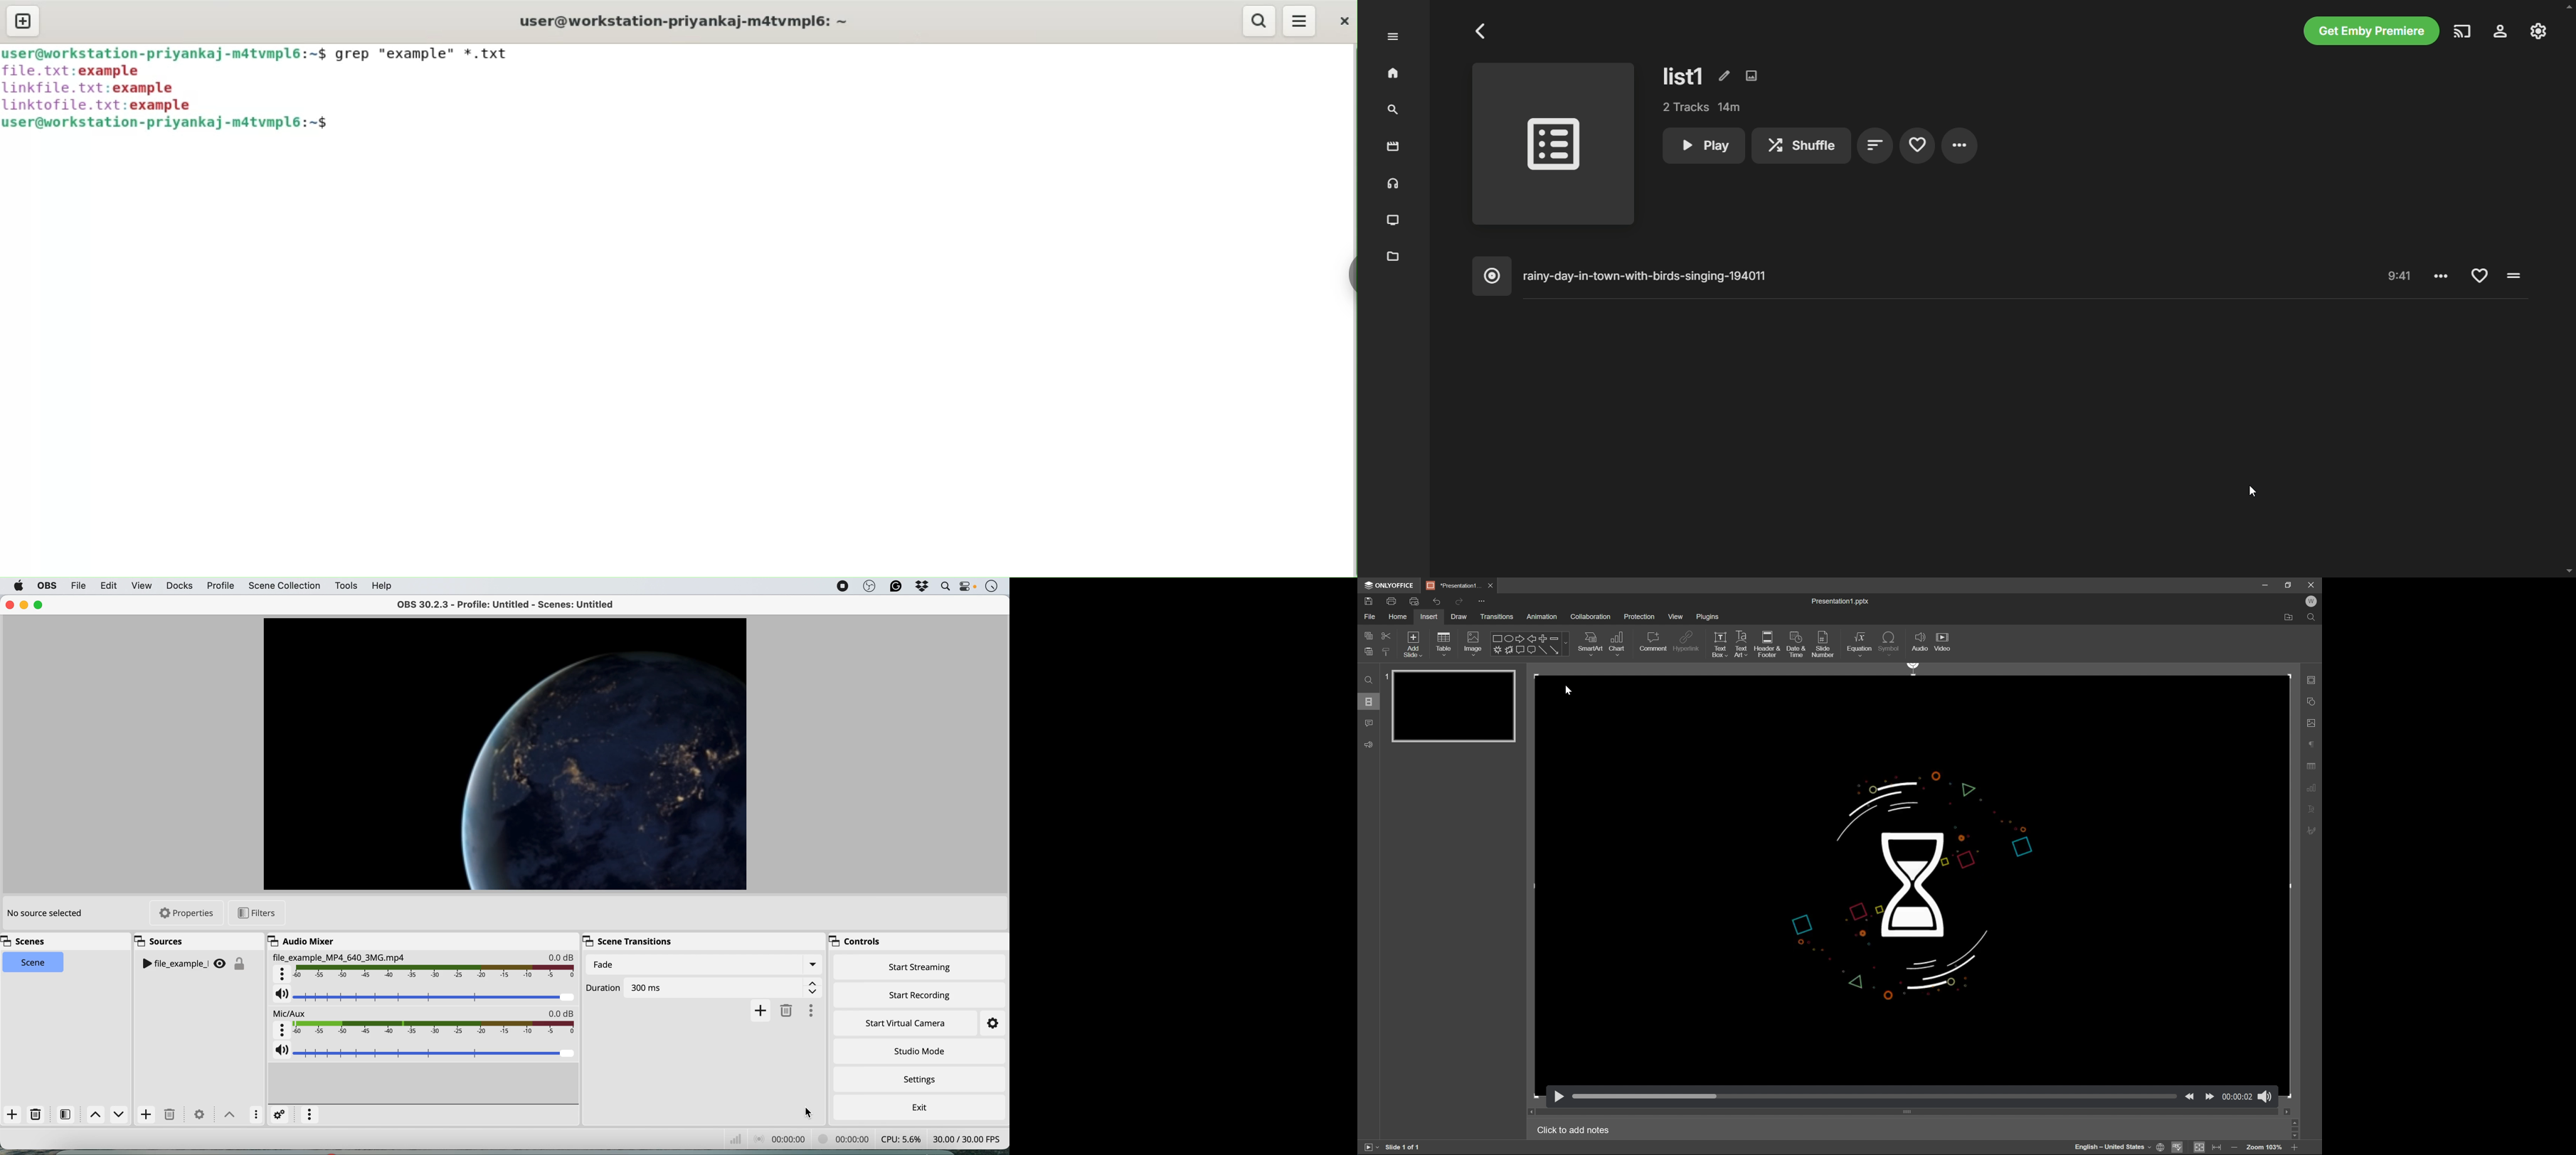 This screenshot has height=1176, width=2576. I want to click on move forward, so click(2211, 1097).